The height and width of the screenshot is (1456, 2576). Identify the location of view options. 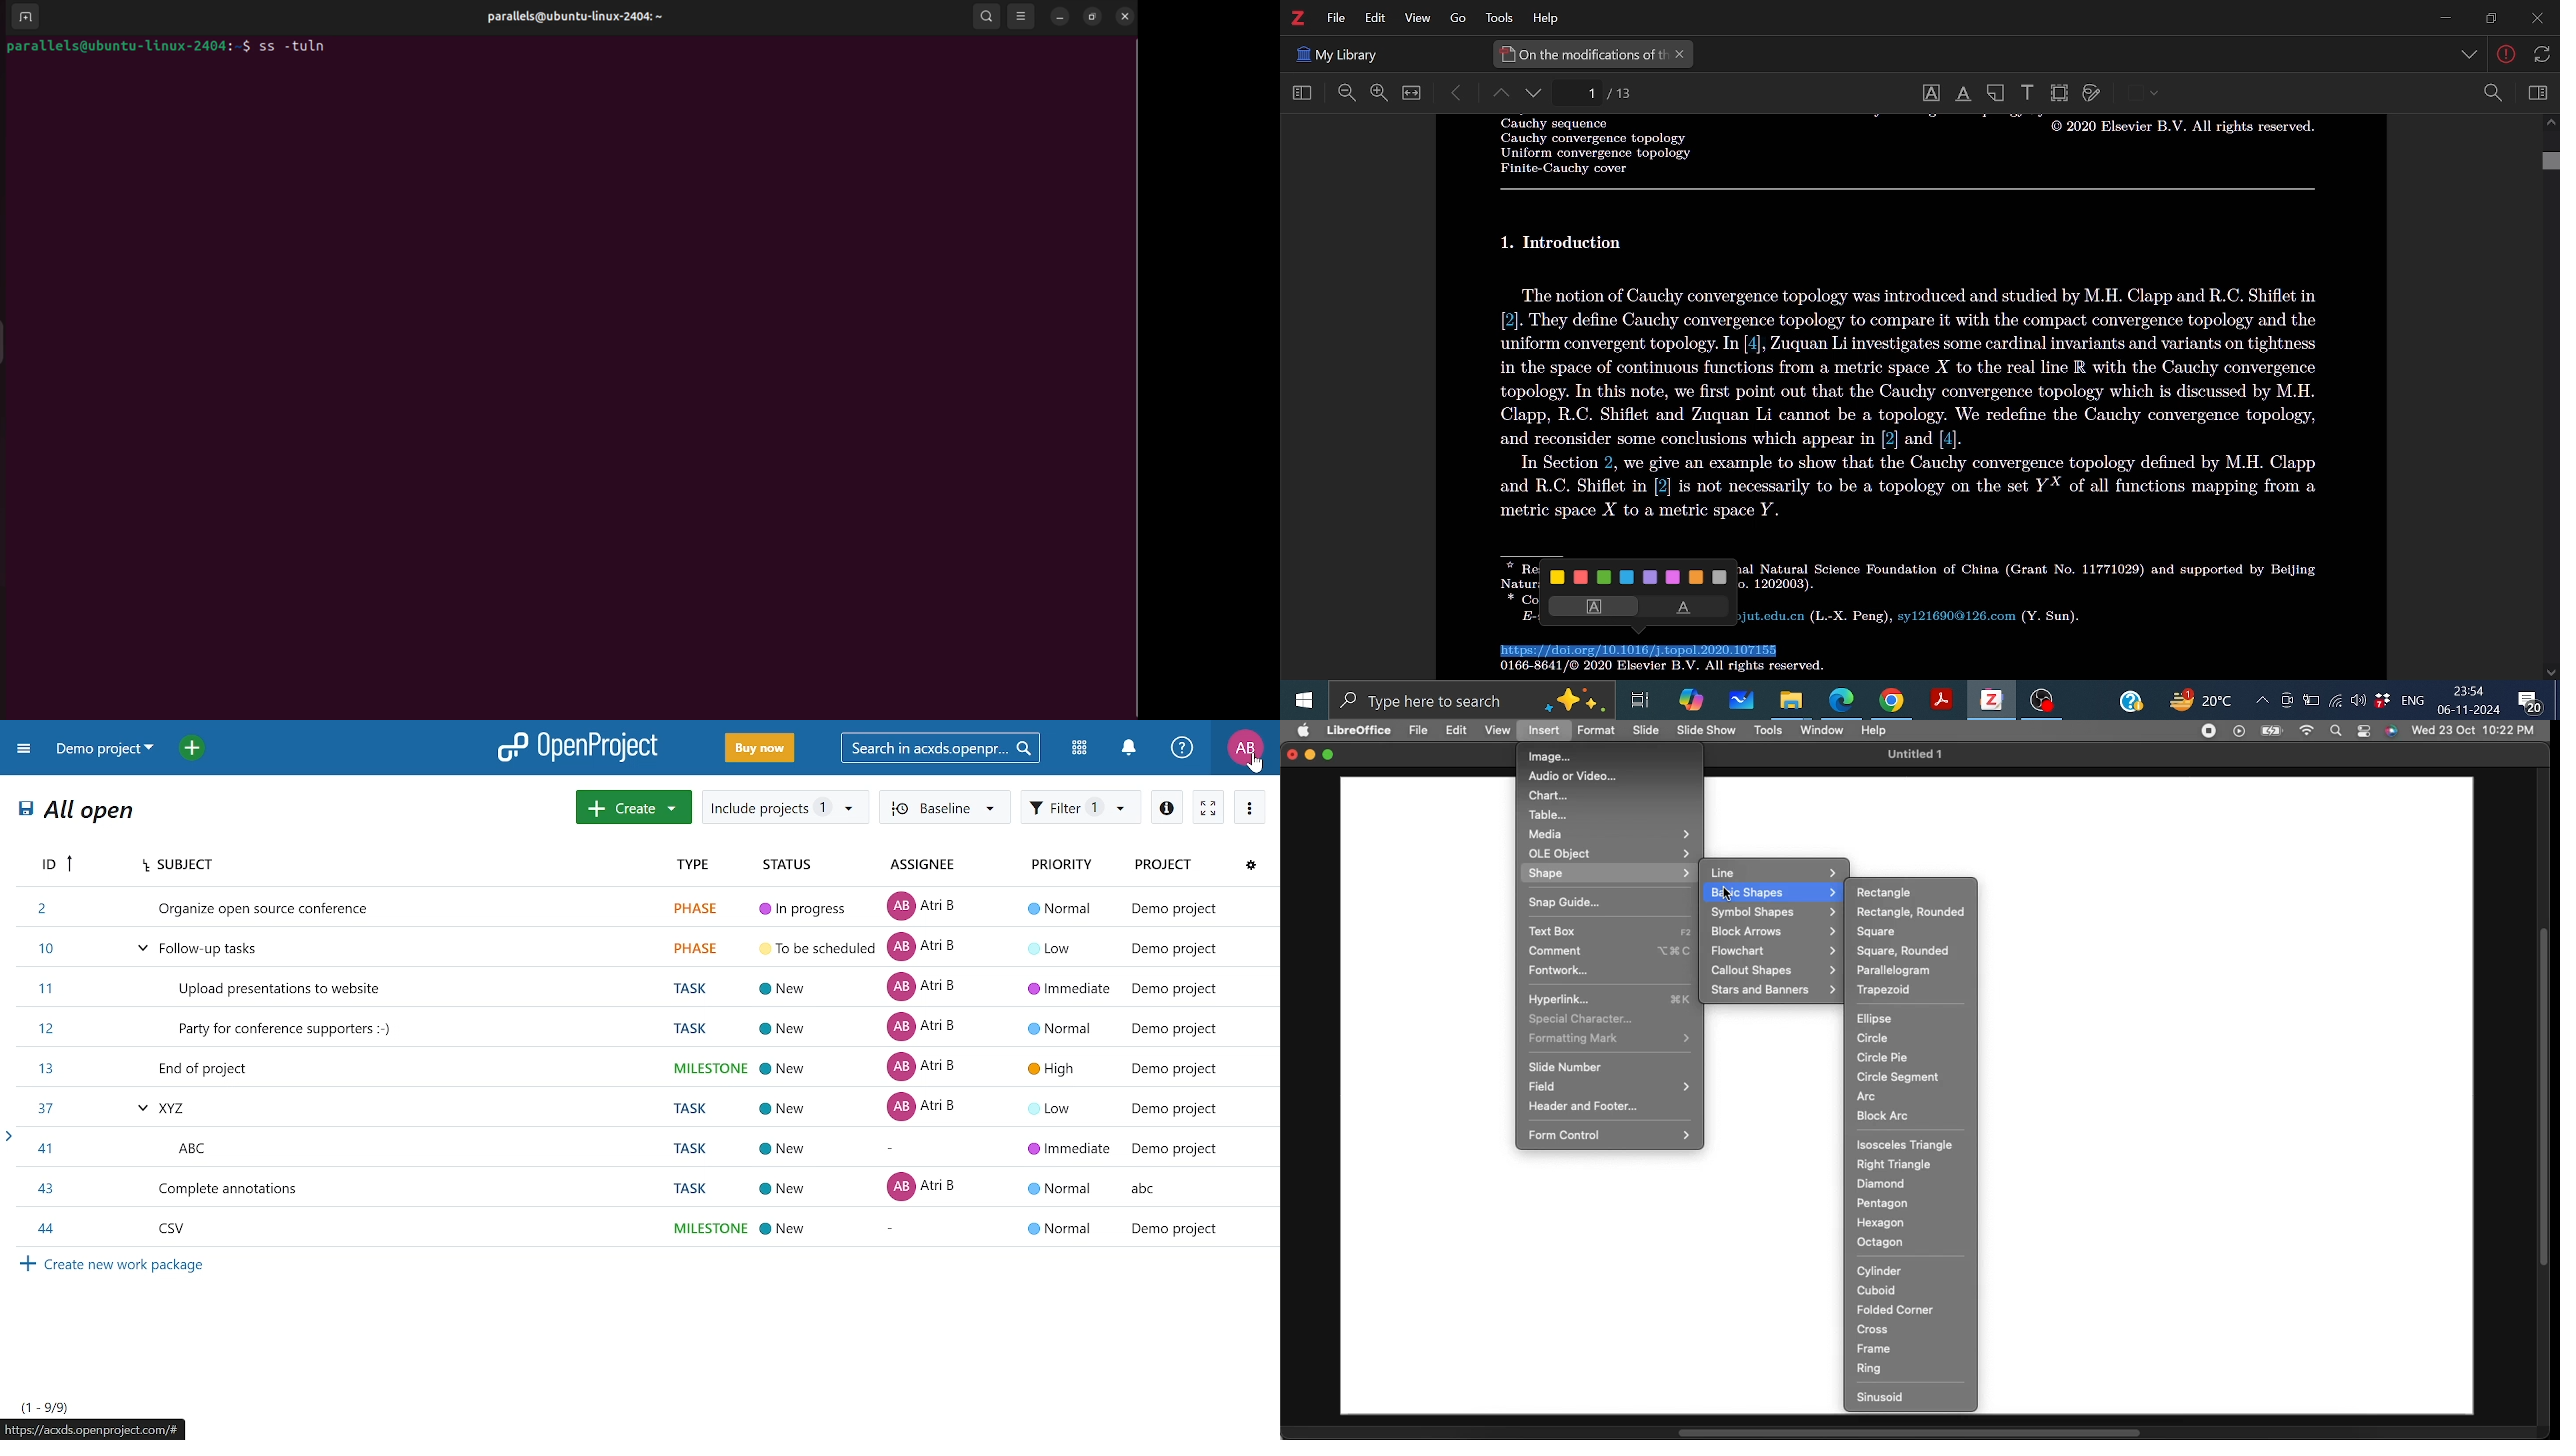
(1023, 16).